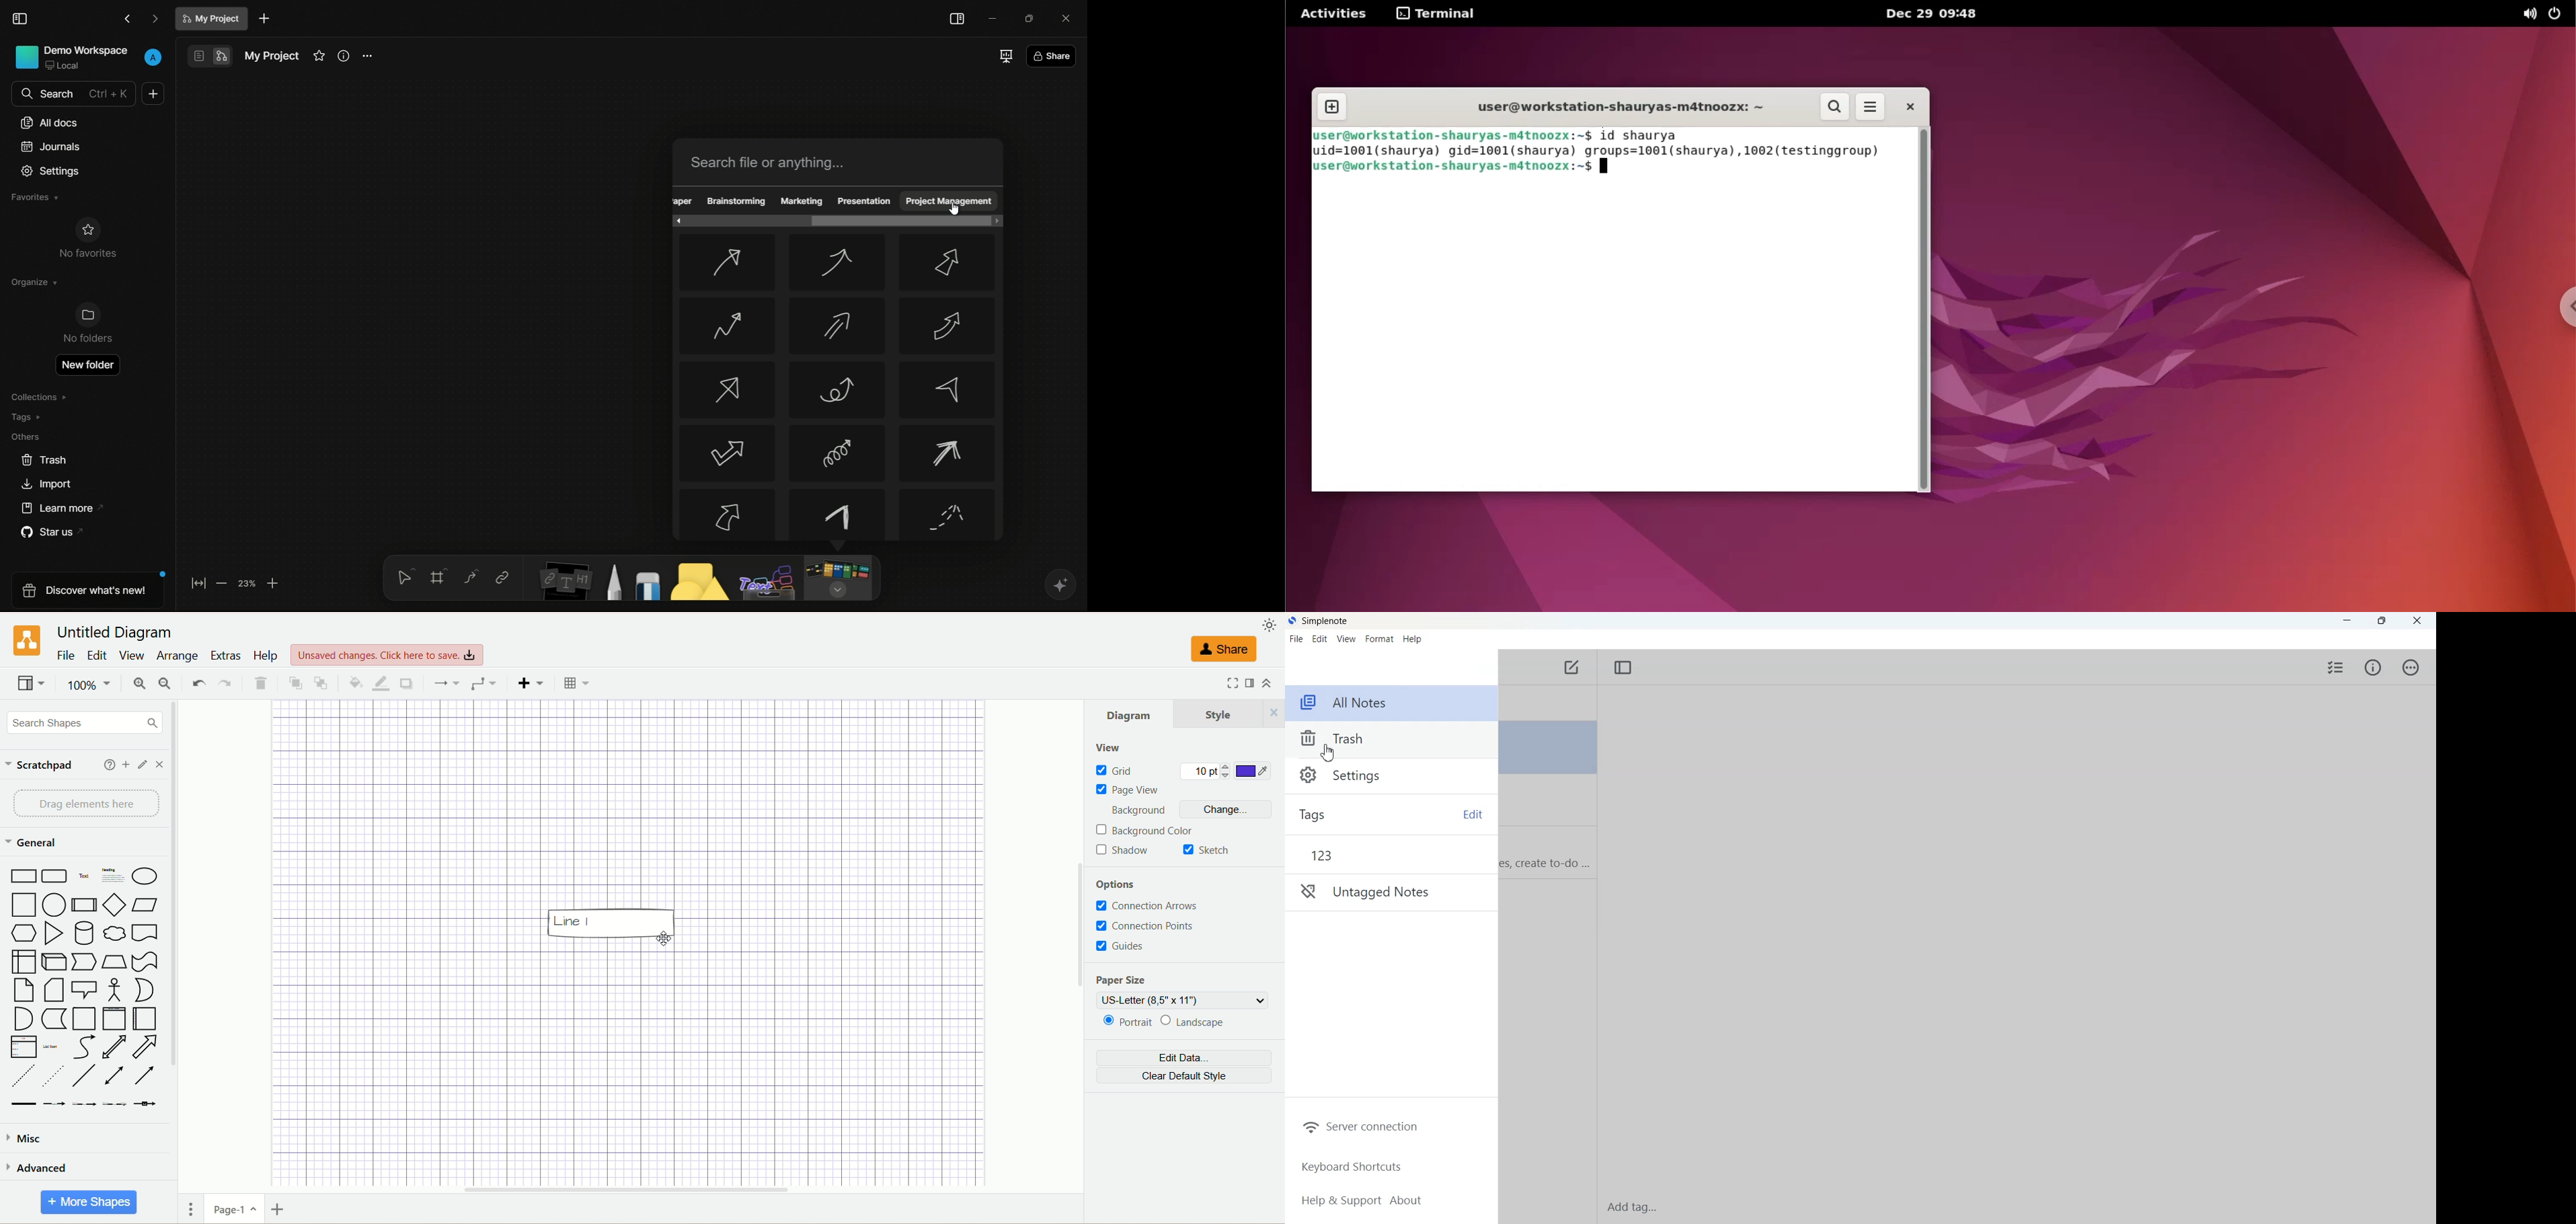  What do you see at coordinates (1060, 585) in the screenshot?
I see `ai assistant` at bounding box center [1060, 585].